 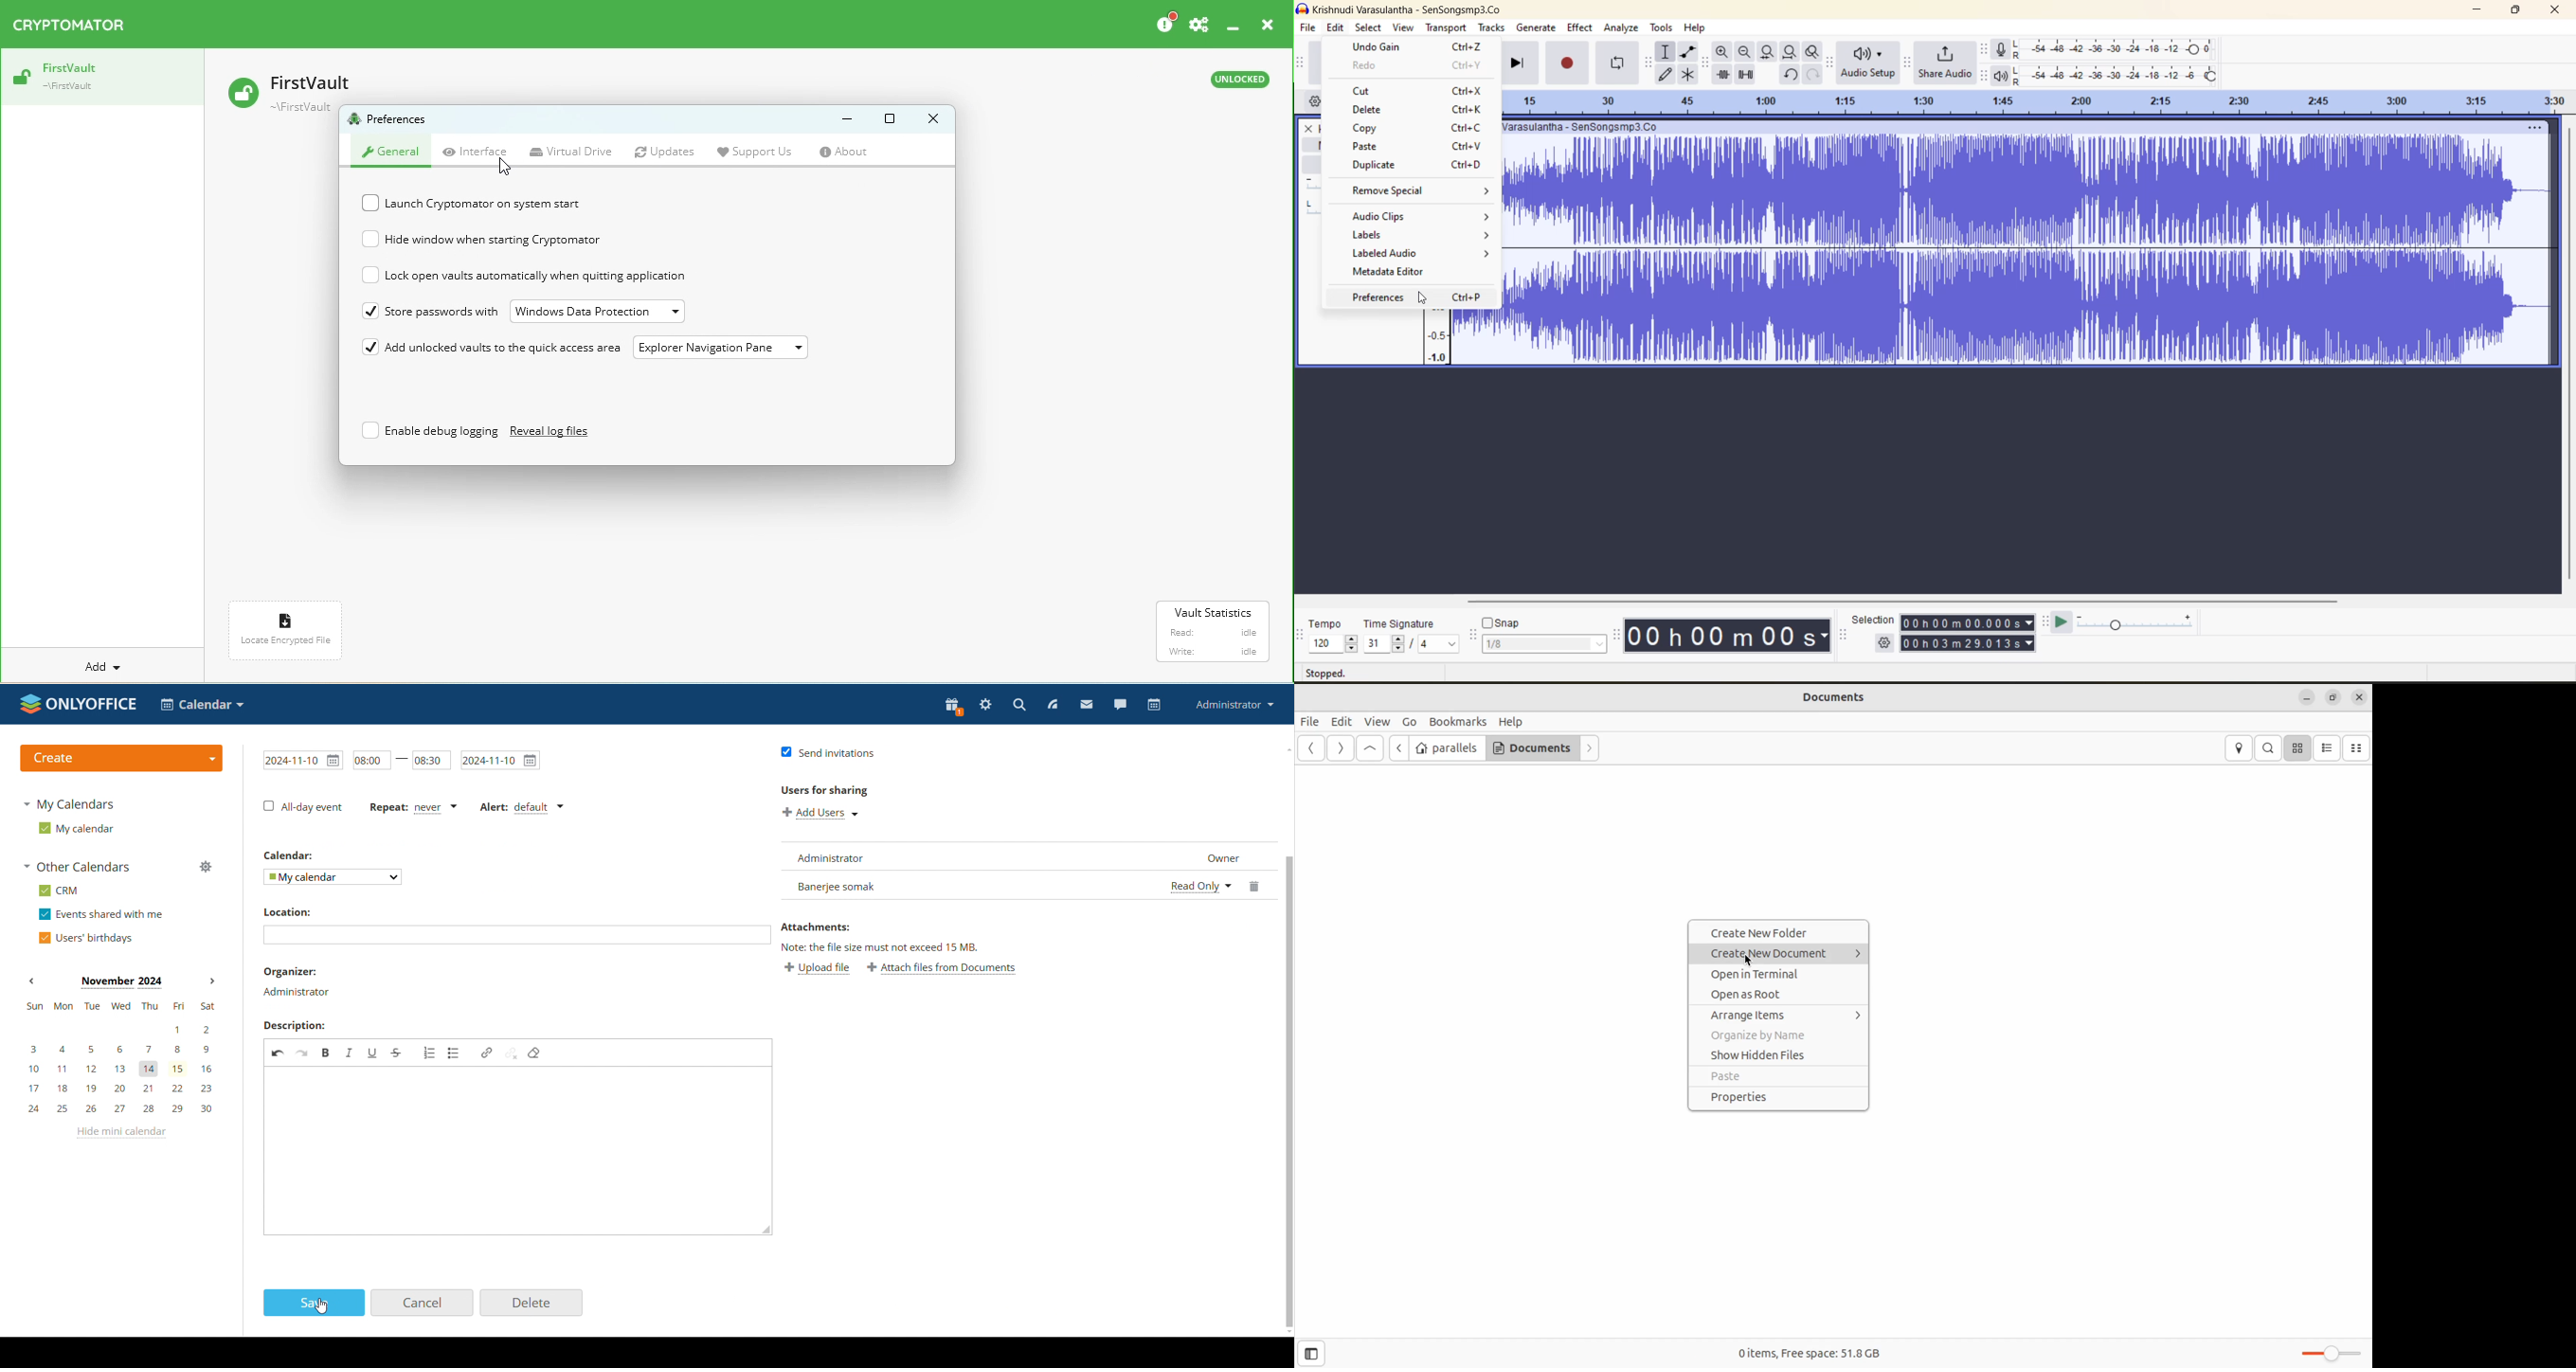 I want to click on Updates, so click(x=669, y=153).